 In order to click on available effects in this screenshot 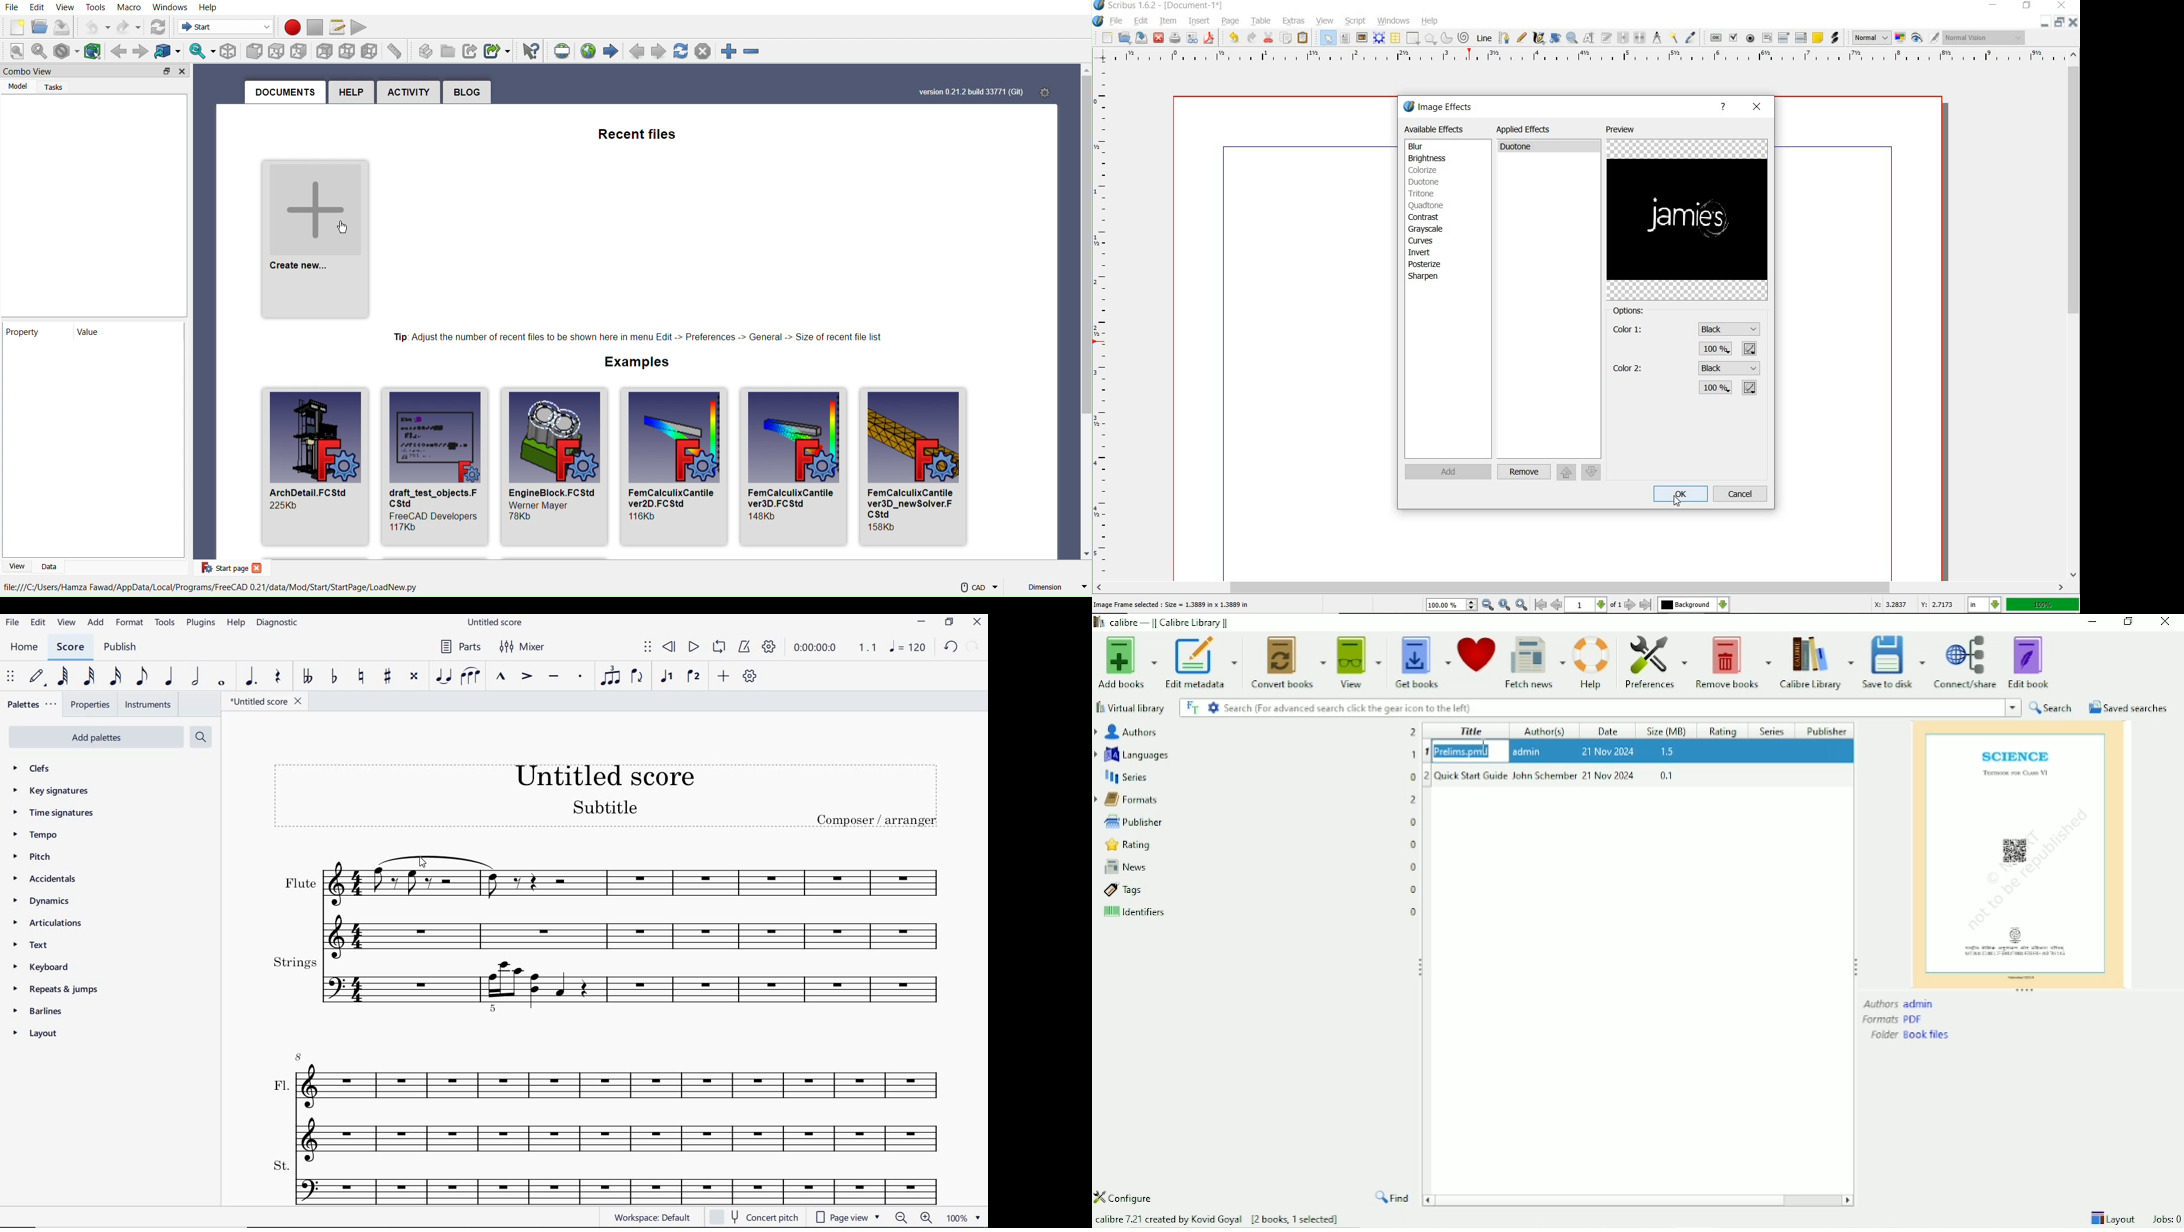, I will do `click(1438, 130)`.